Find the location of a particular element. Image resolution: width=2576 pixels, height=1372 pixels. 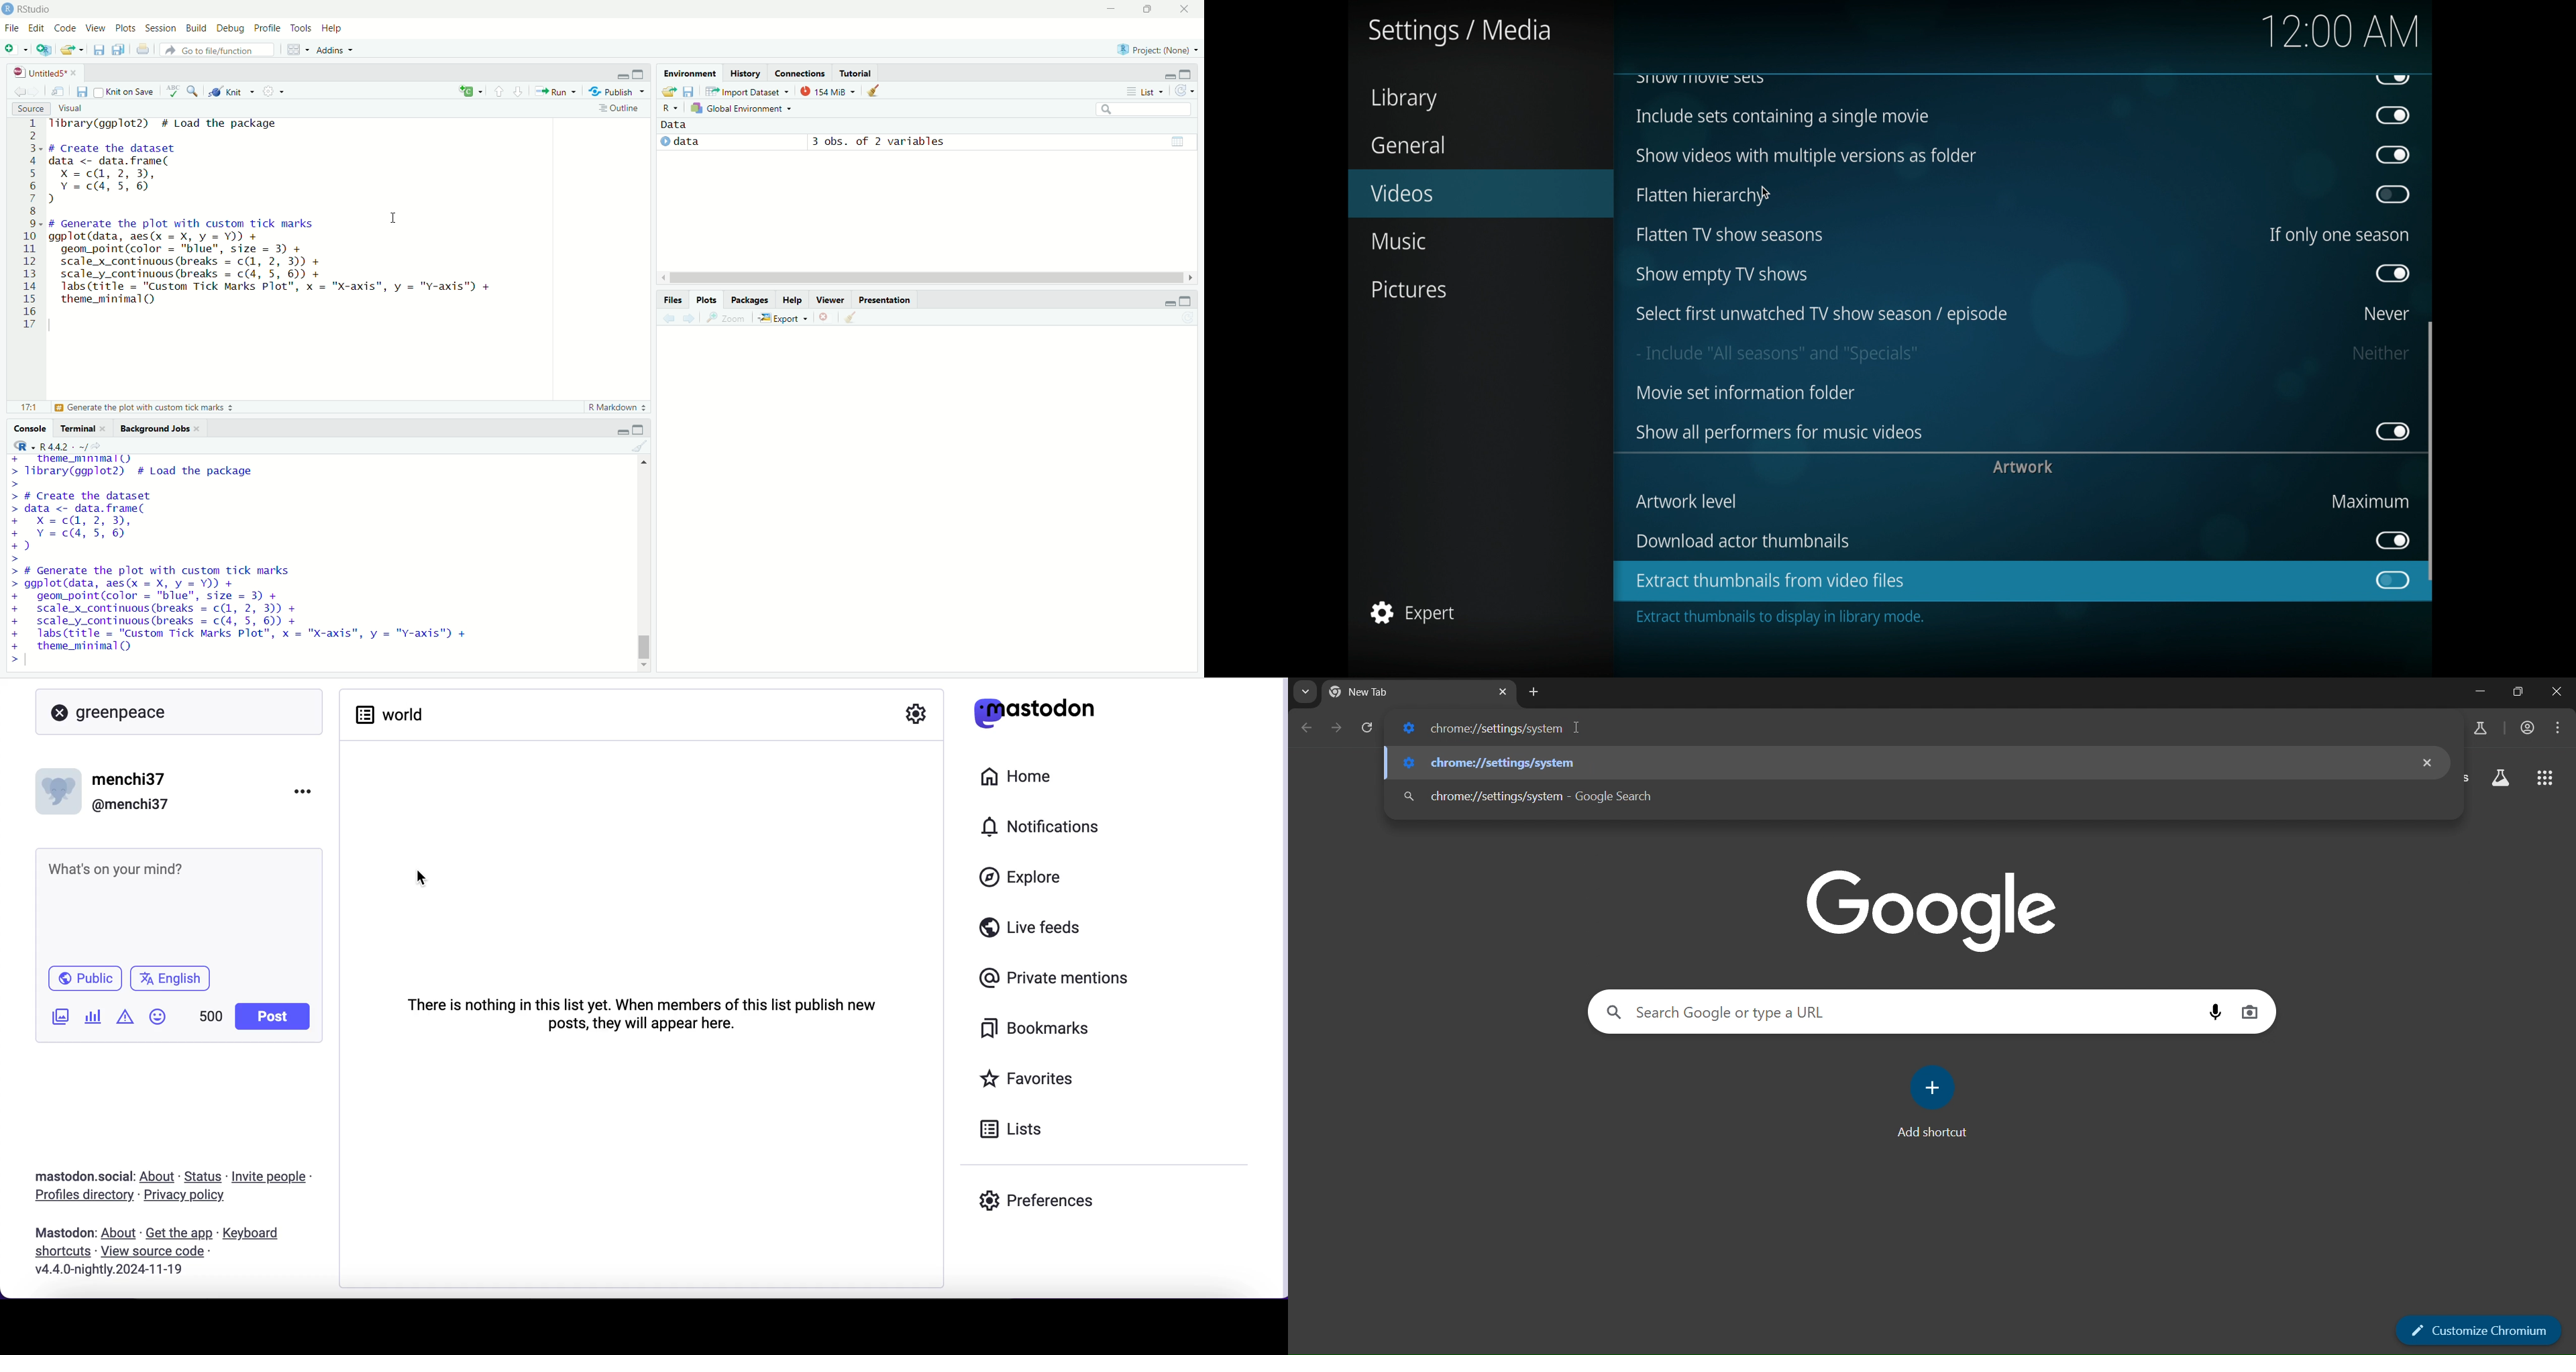

refresh is located at coordinates (1189, 92).